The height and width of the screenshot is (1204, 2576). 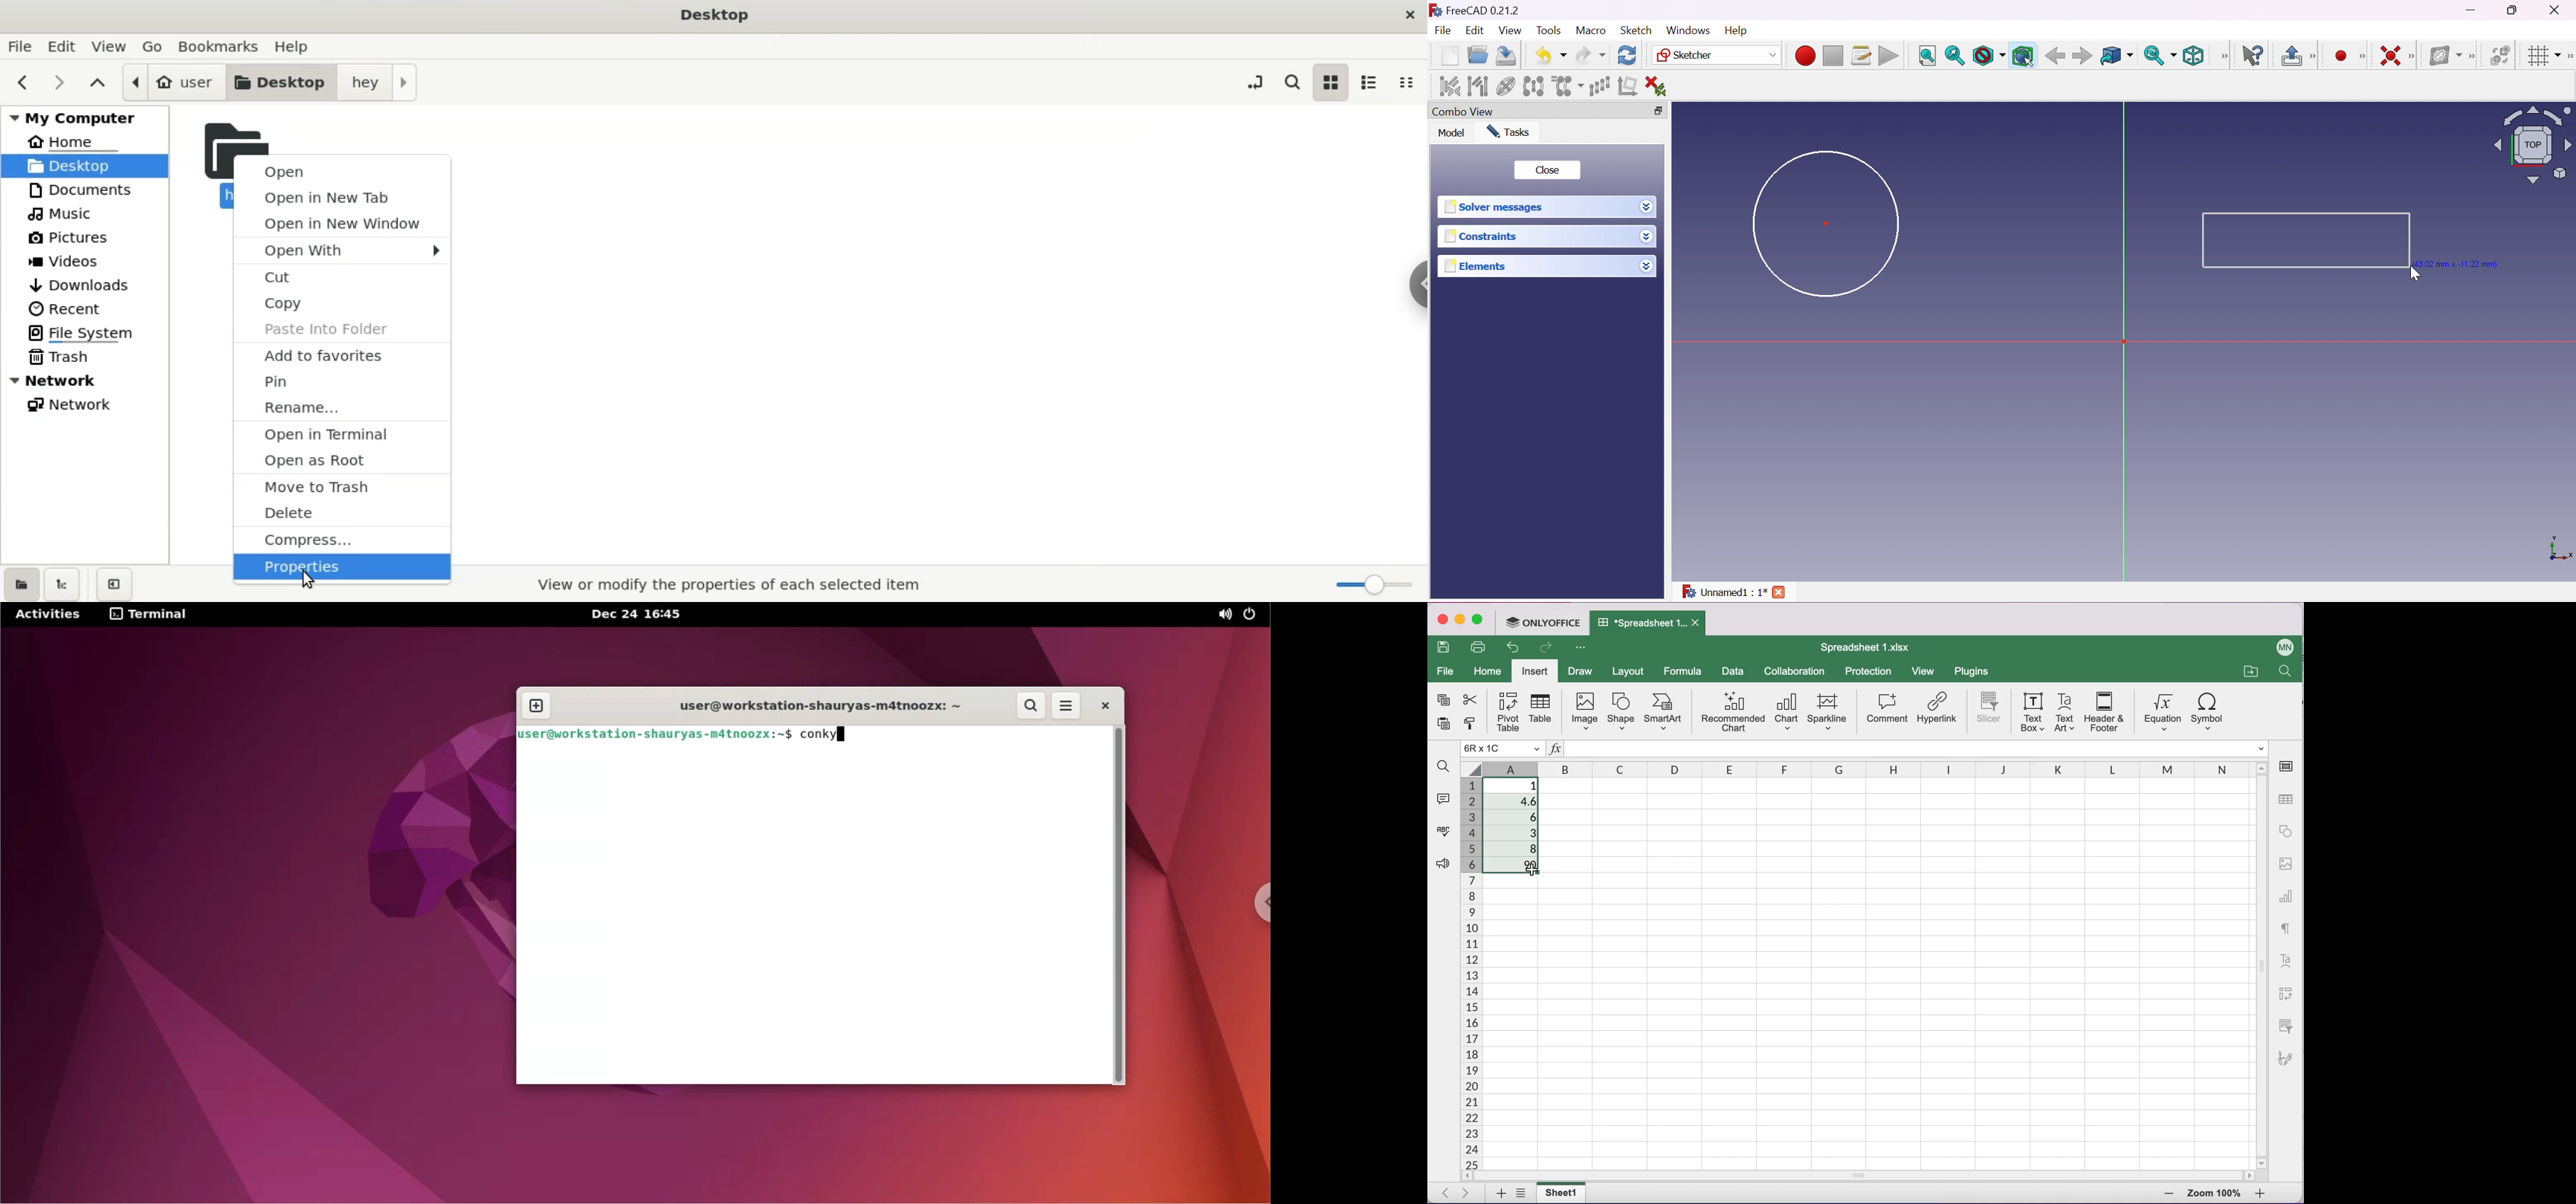 What do you see at coordinates (1511, 31) in the screenshot?
I see `View` at bounding box center [1511, 31].